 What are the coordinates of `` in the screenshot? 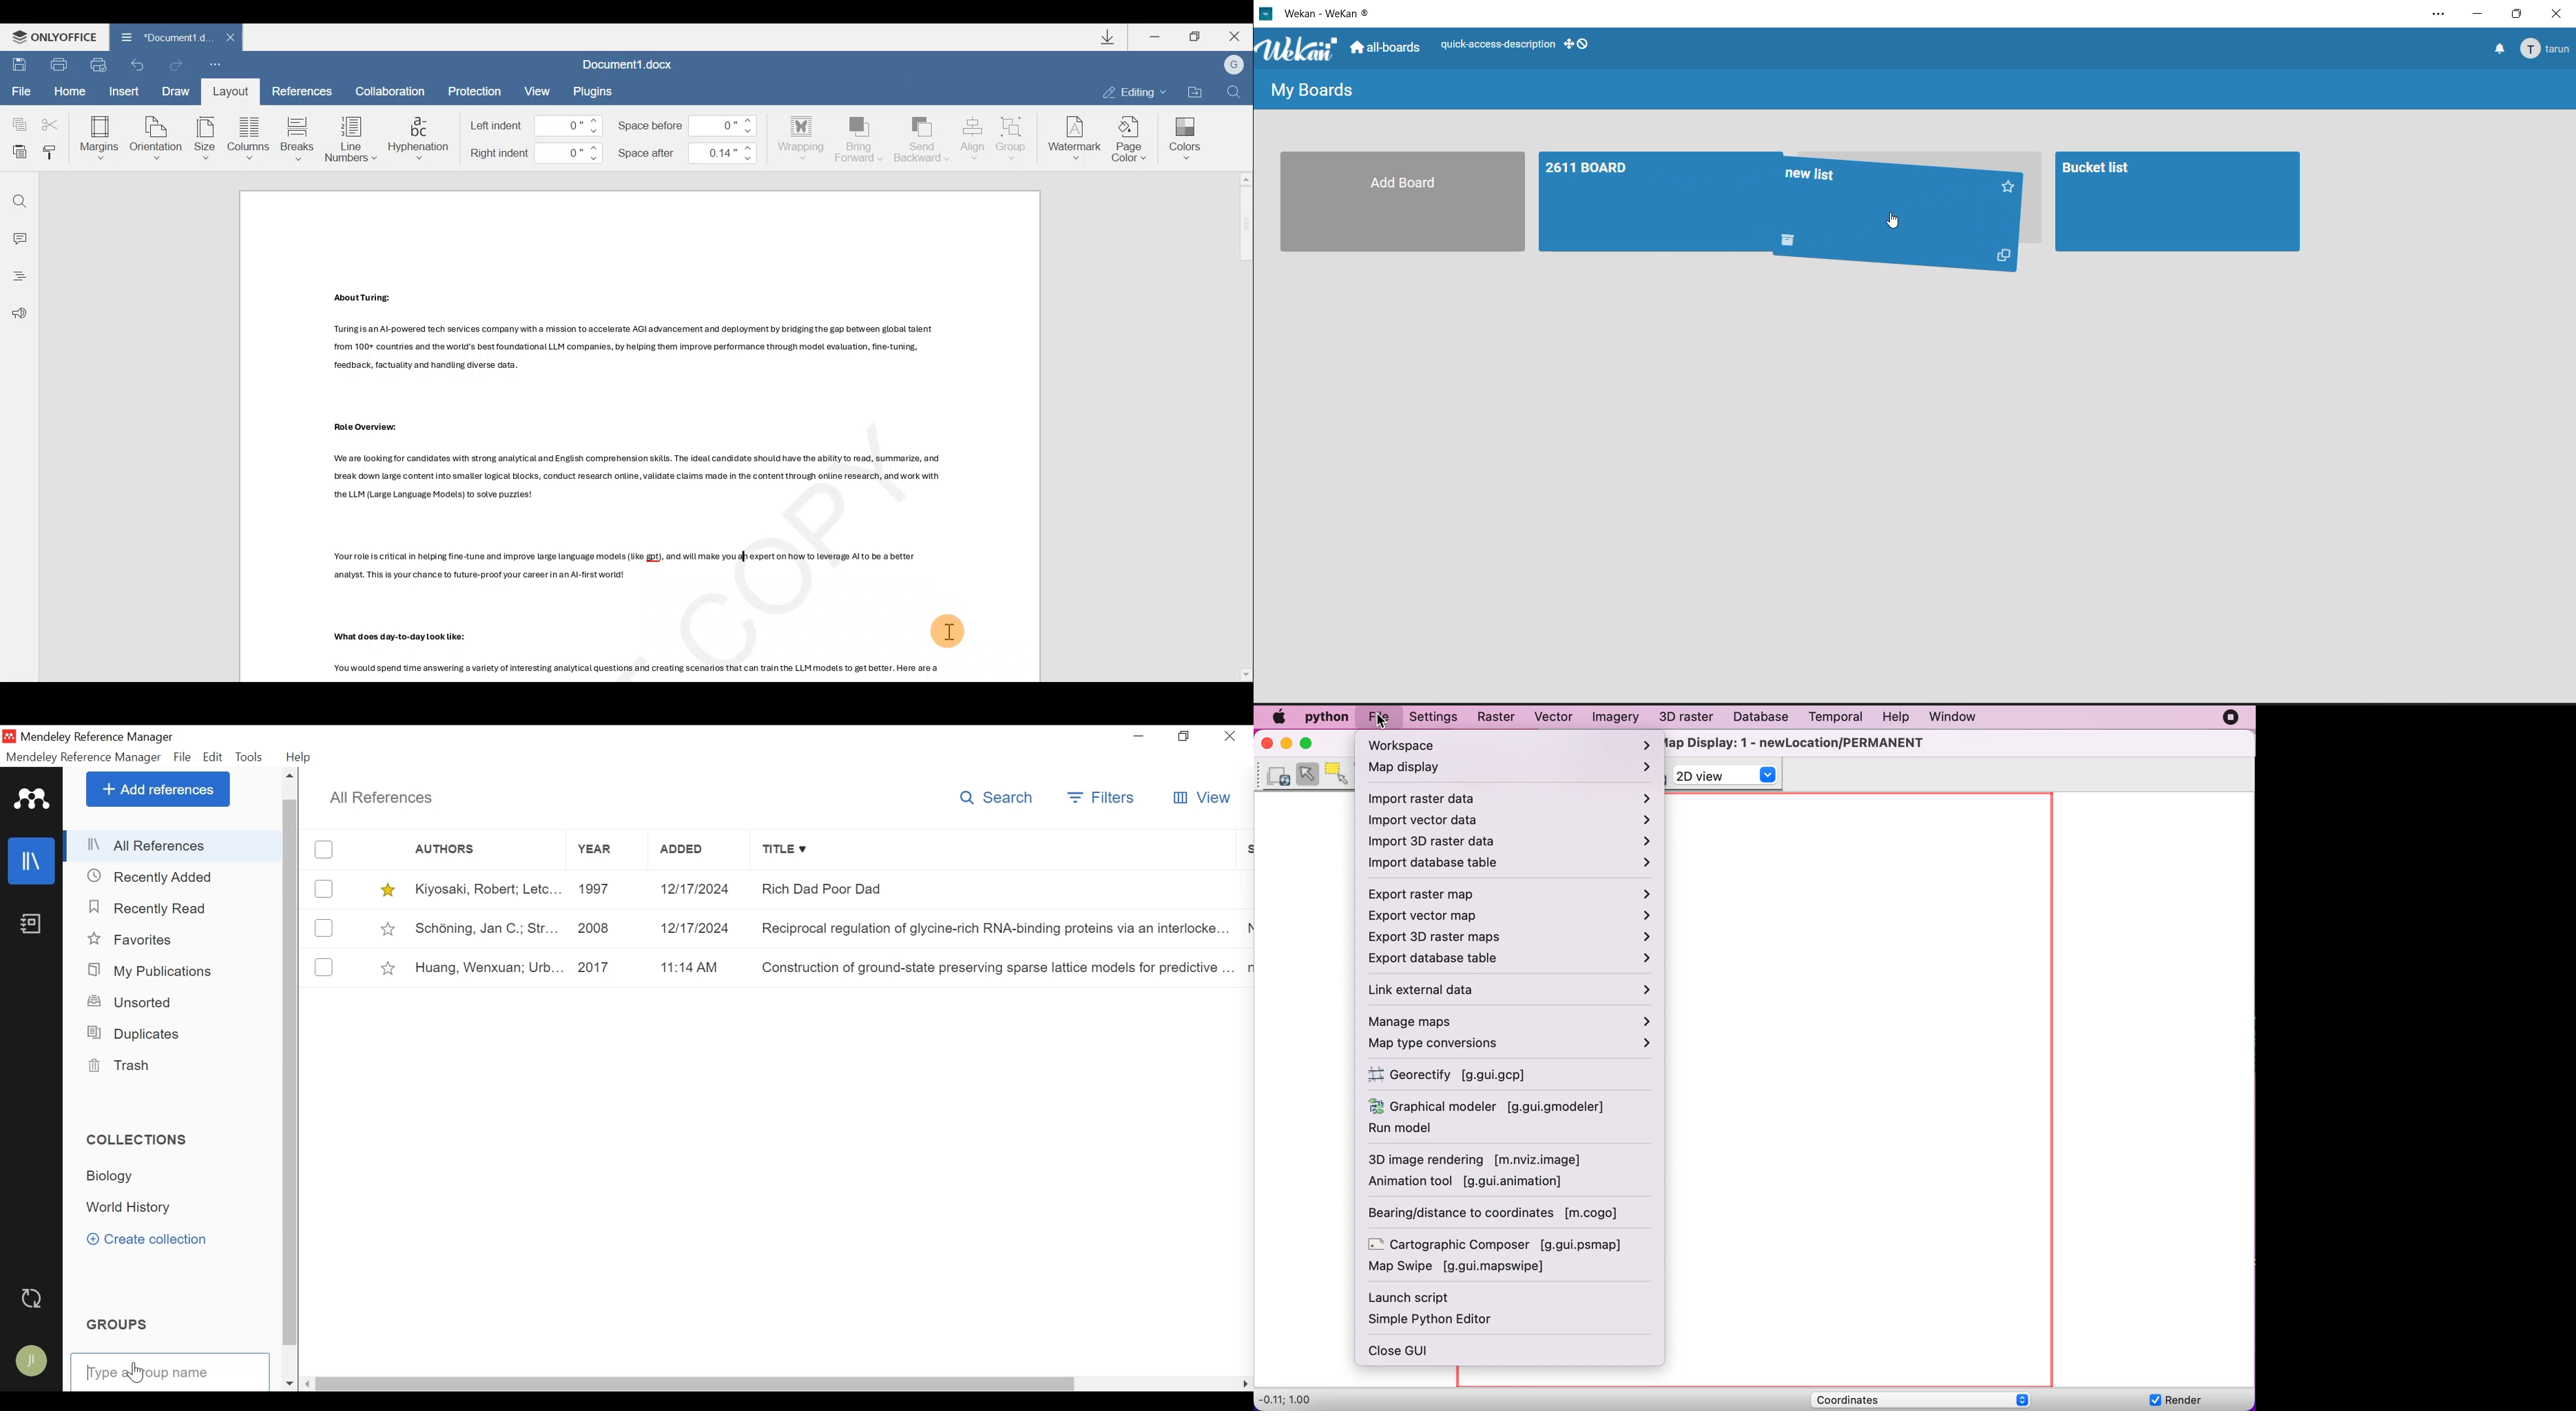 It's located at (639, 479).